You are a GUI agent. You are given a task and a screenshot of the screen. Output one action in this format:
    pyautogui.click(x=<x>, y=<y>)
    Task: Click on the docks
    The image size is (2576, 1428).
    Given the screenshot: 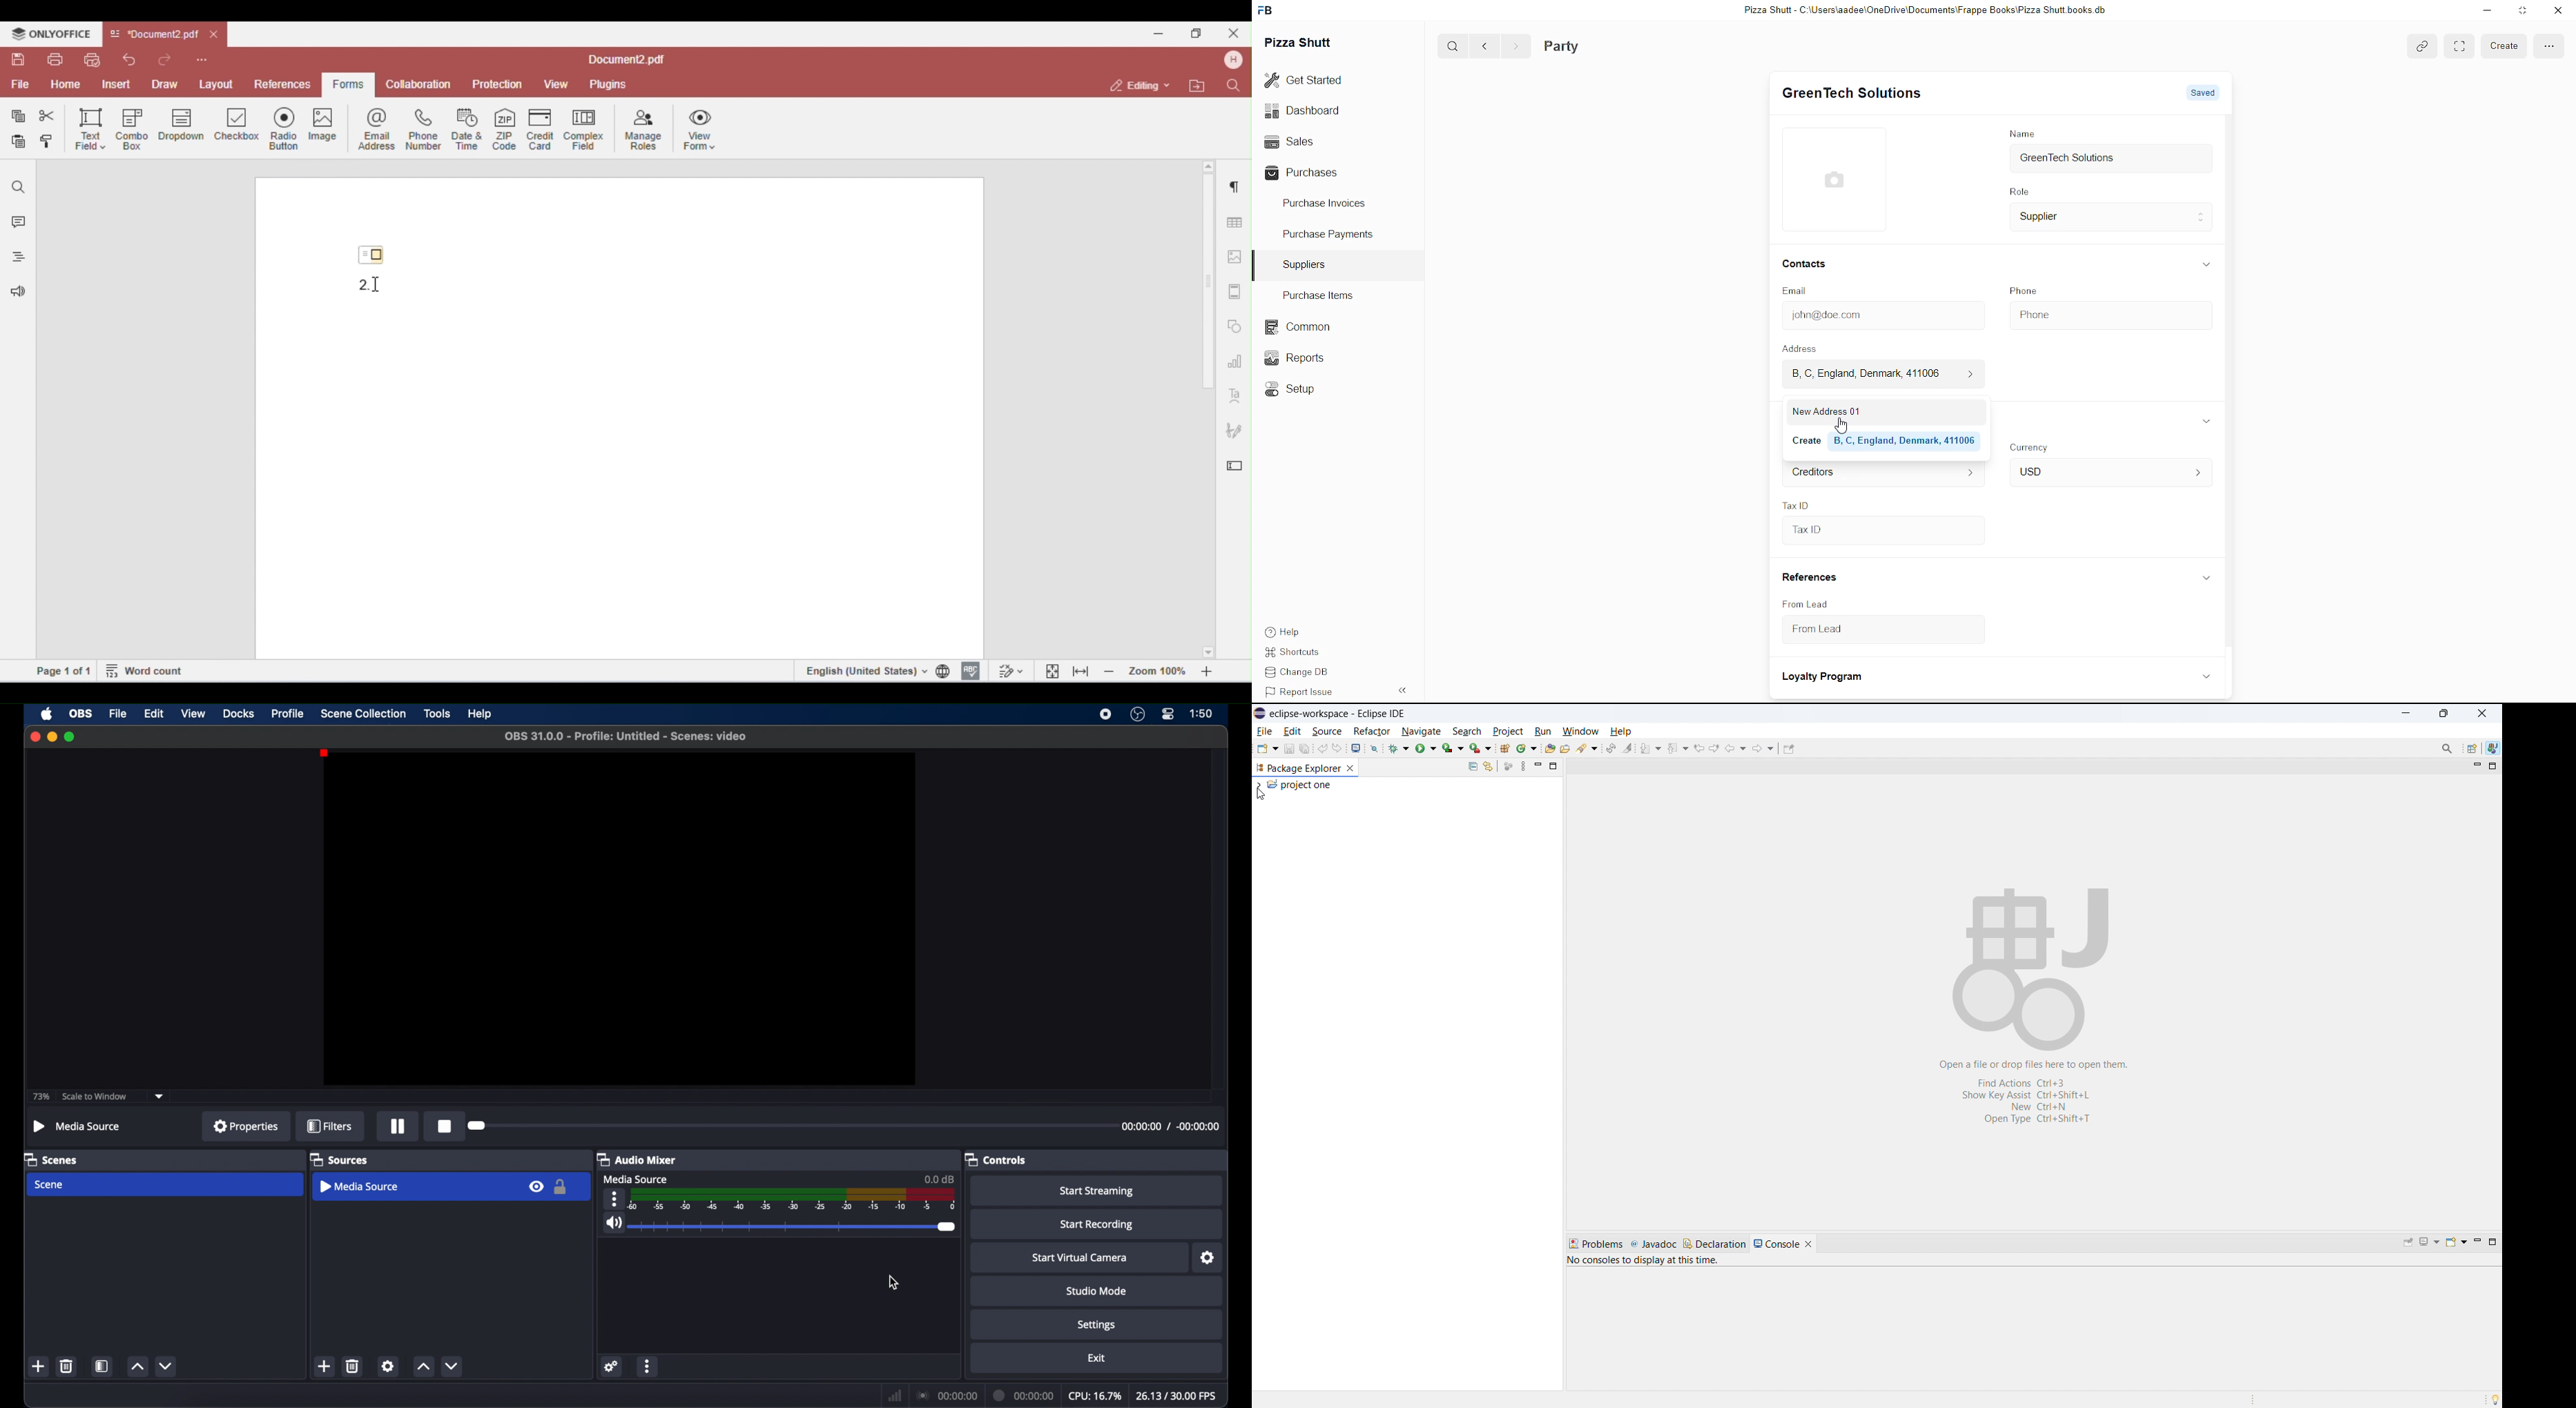 What is the action you would take?
    pyautogui.click(x=239, y=712)
    